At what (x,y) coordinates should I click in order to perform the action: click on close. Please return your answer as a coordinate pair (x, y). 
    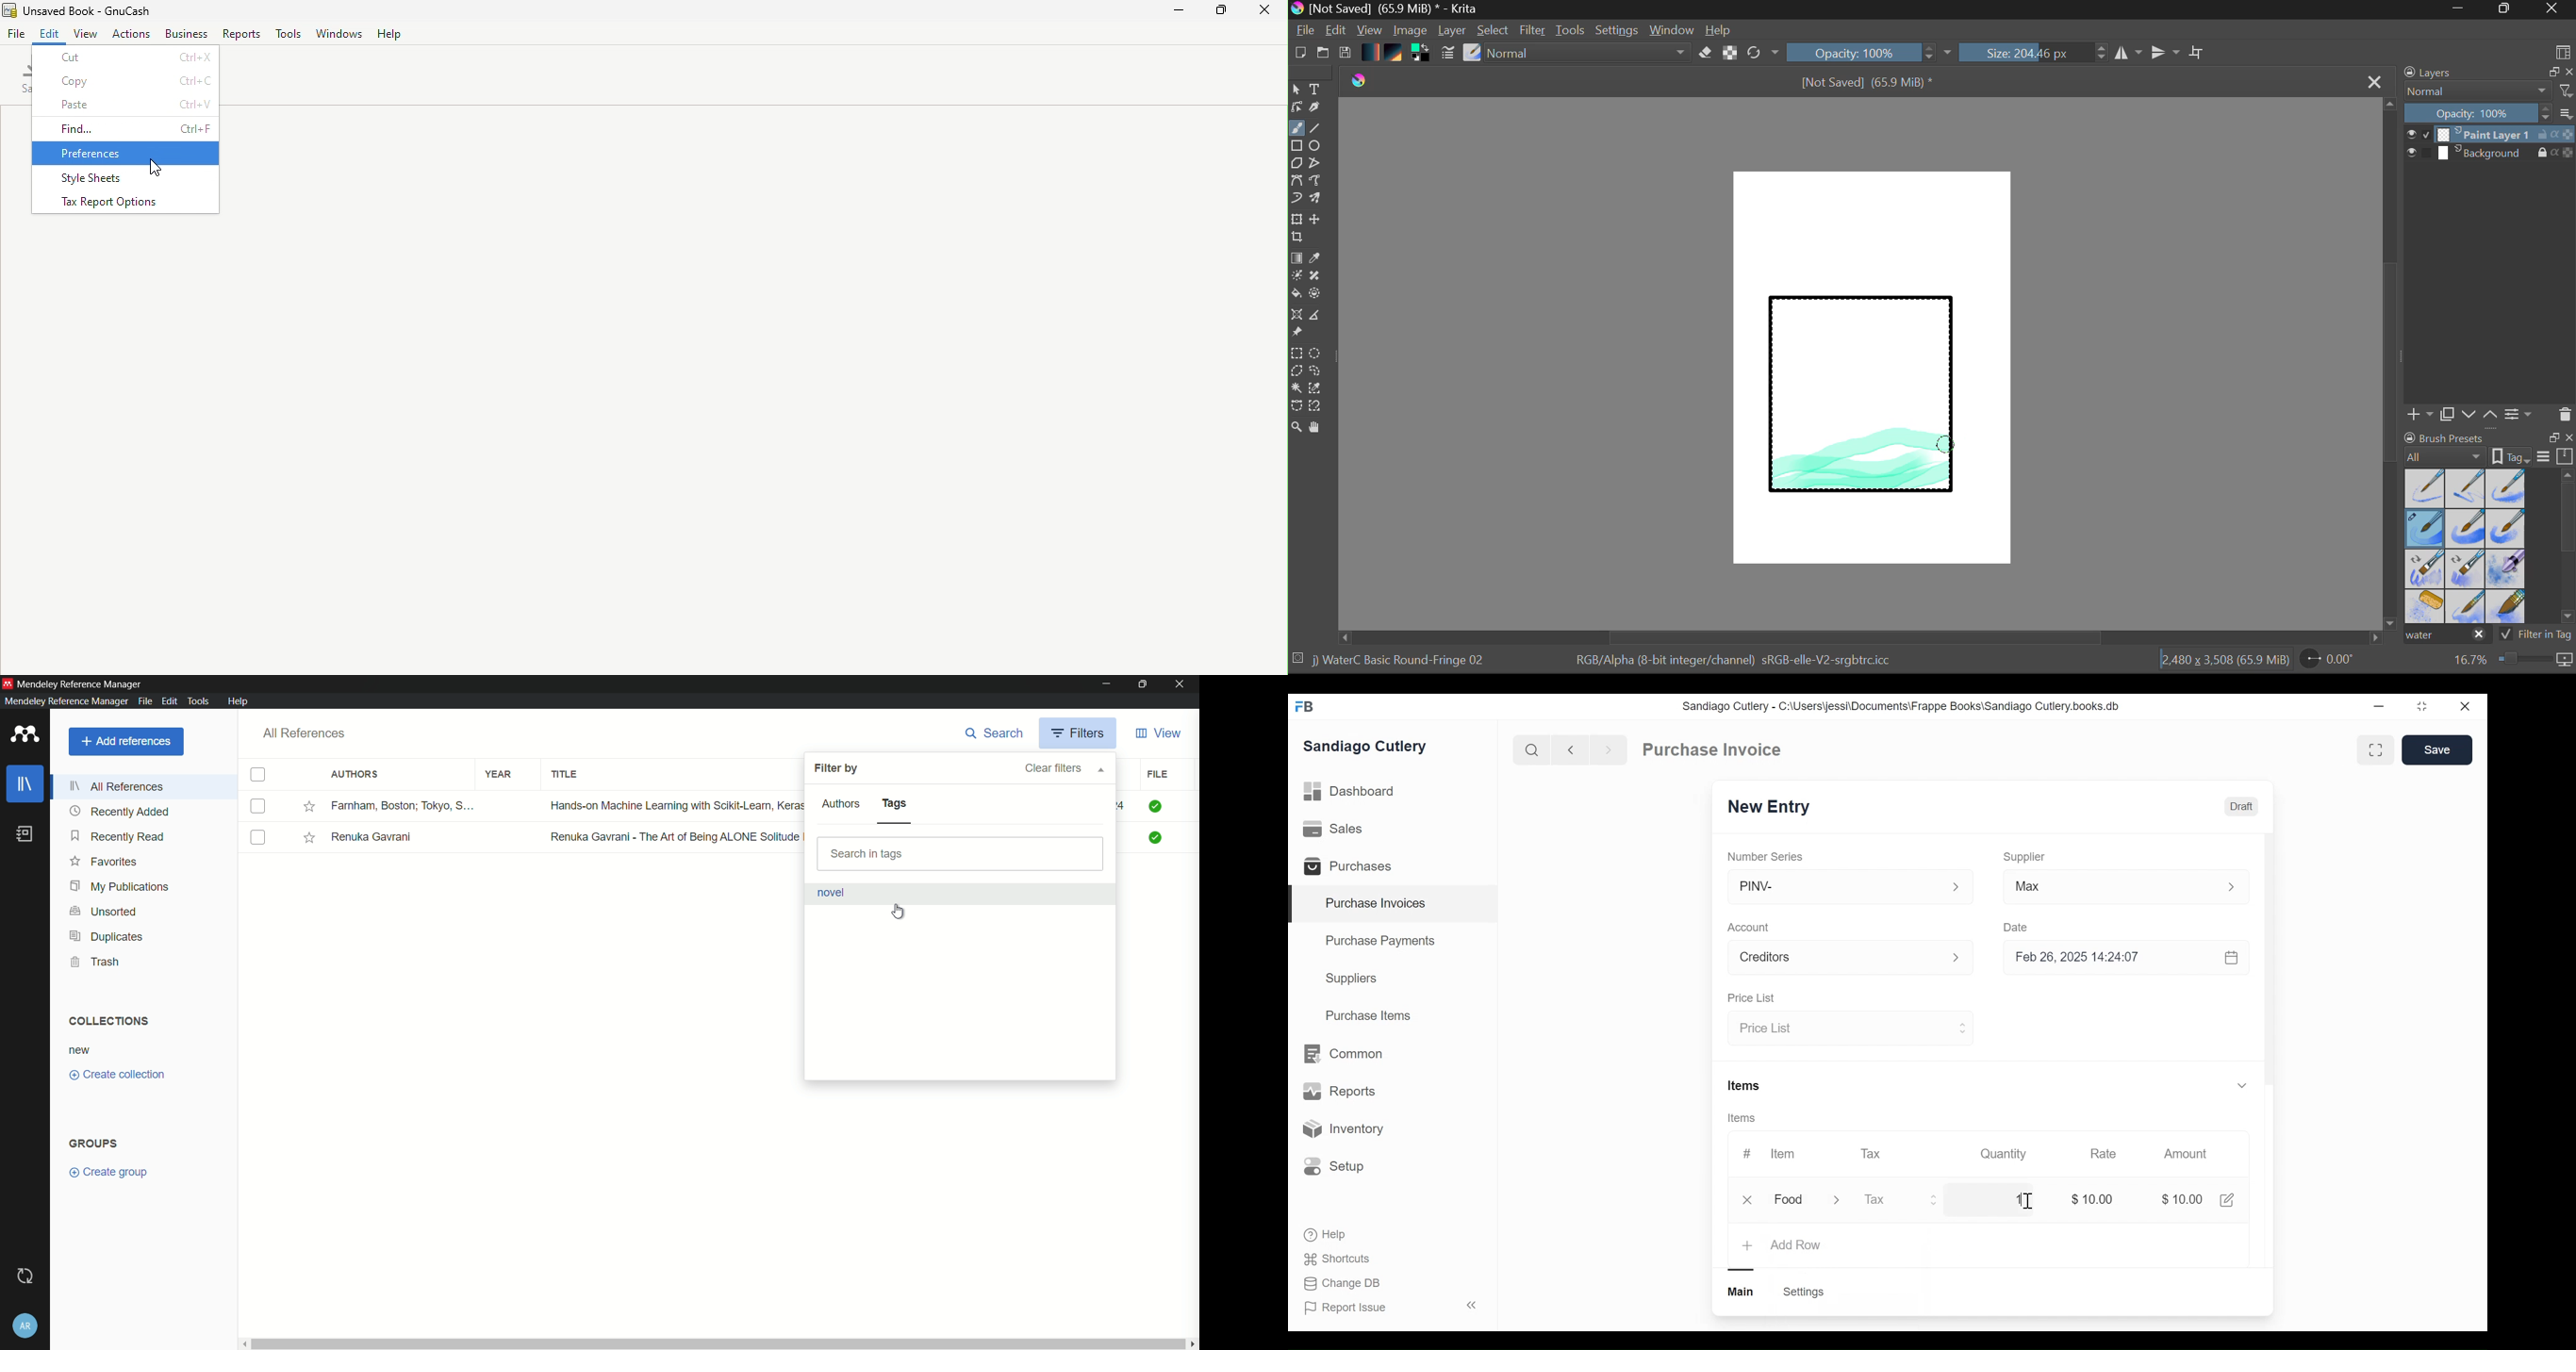
    Looking at the image, I should click on (2464, 707).